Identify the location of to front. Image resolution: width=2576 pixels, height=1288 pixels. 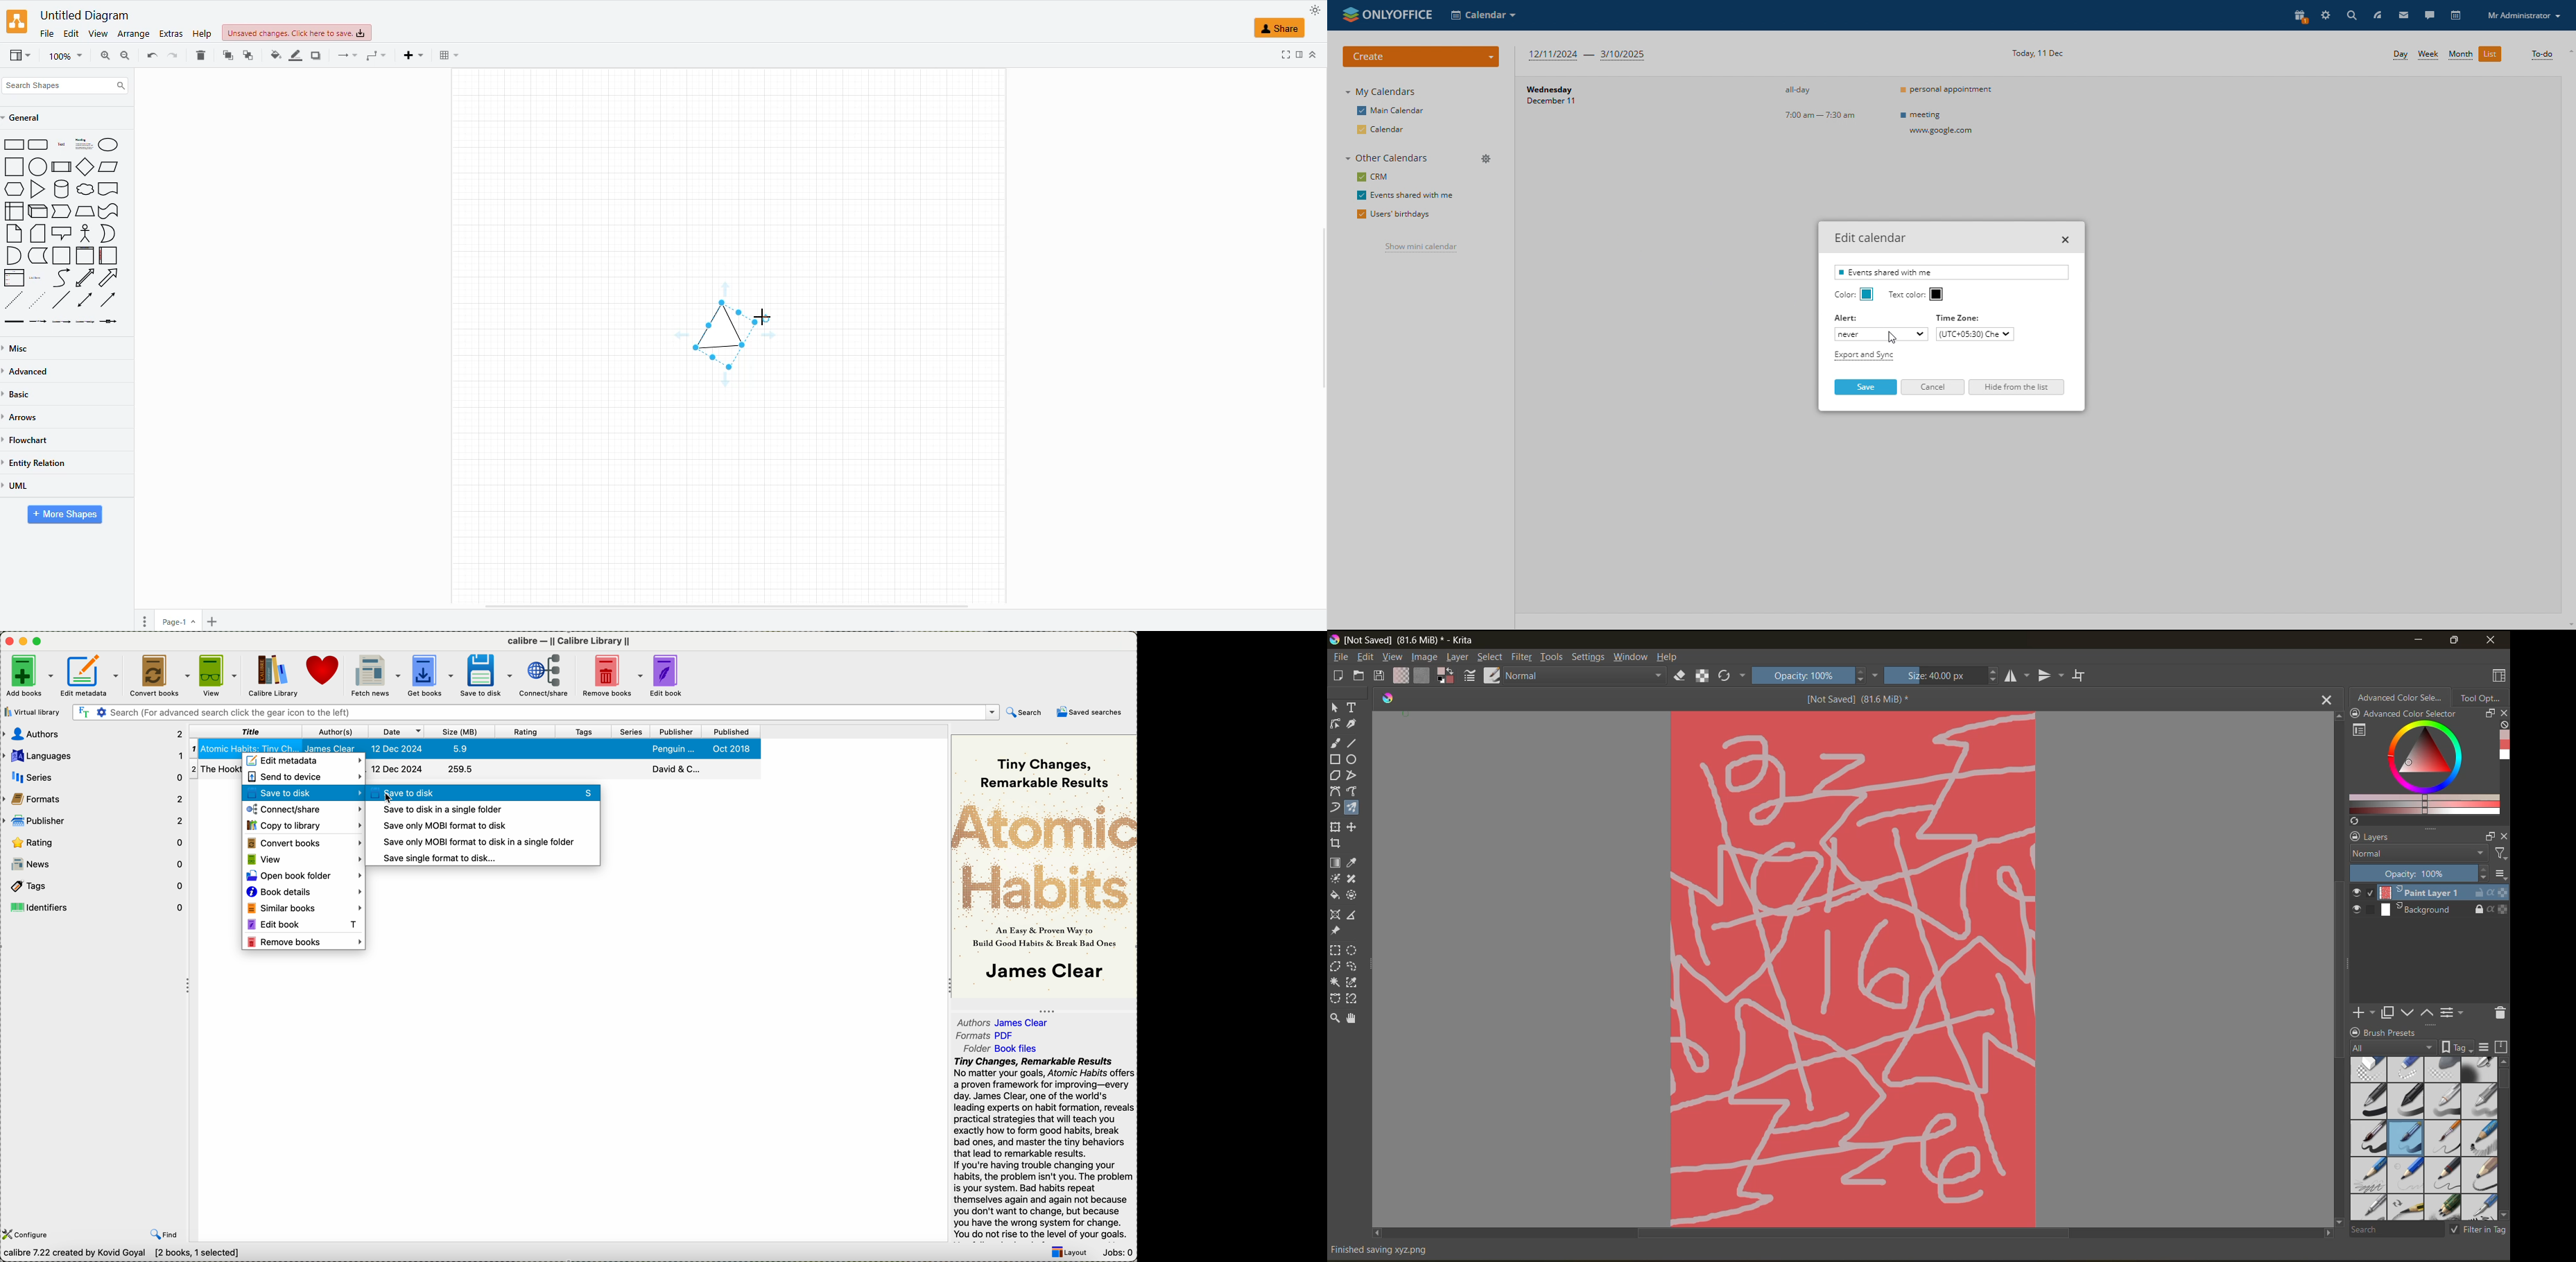
(249, 53).